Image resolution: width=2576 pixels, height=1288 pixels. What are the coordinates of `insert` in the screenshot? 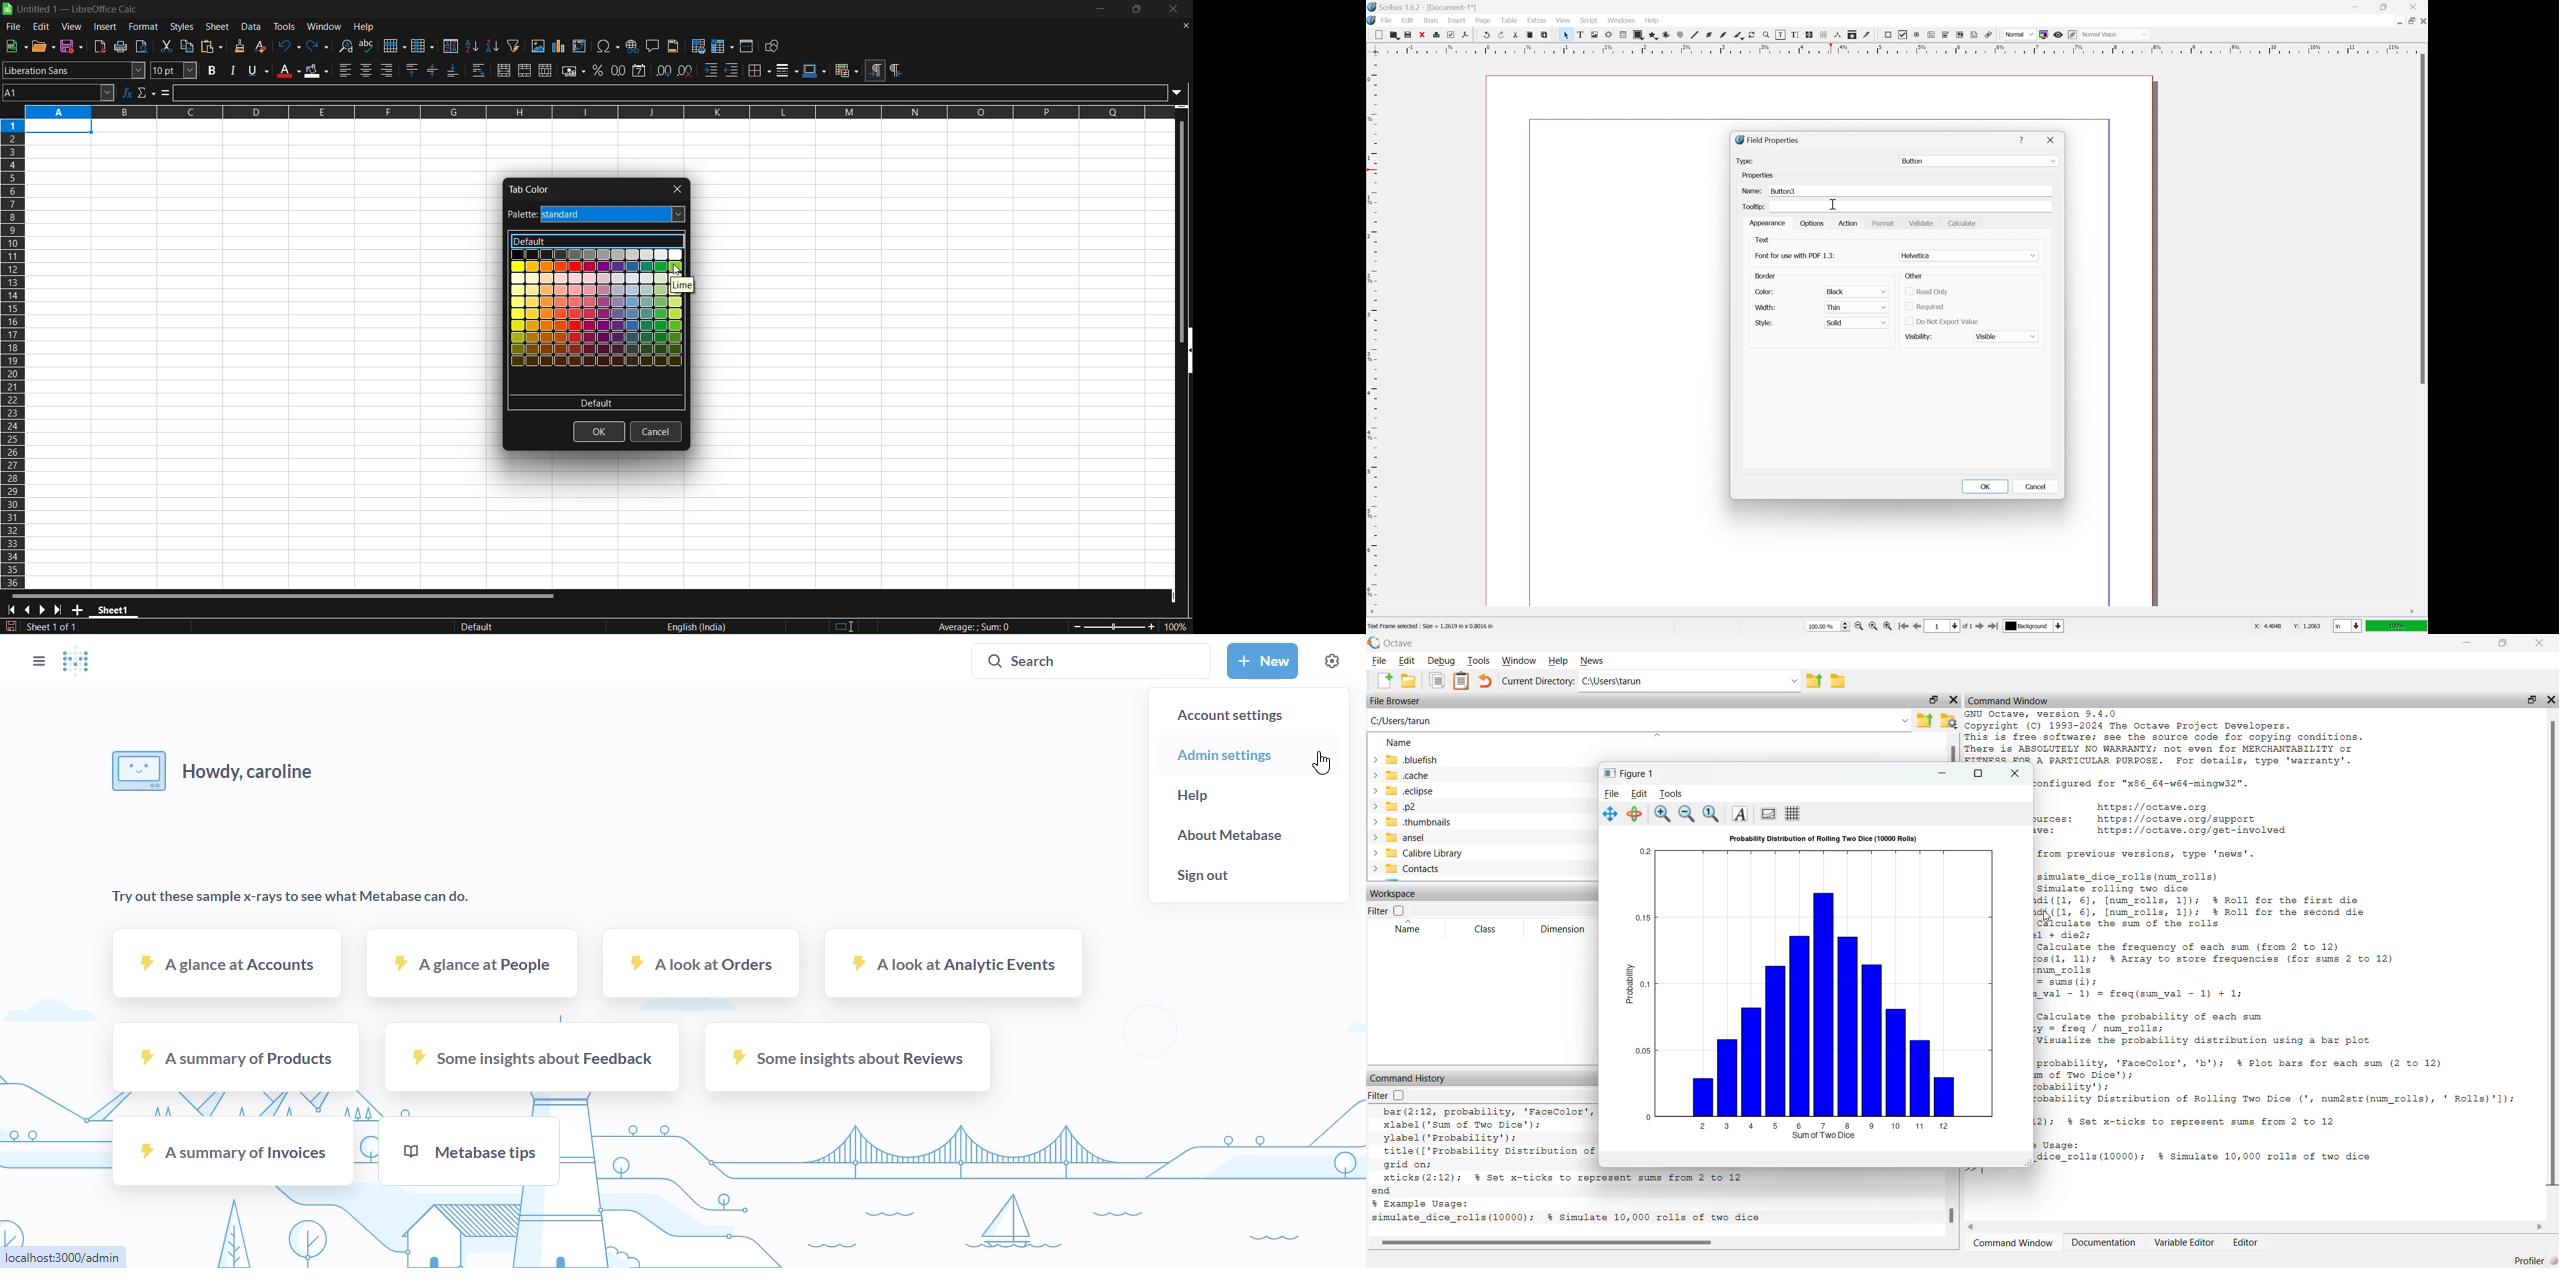 It's located at (106, 27).